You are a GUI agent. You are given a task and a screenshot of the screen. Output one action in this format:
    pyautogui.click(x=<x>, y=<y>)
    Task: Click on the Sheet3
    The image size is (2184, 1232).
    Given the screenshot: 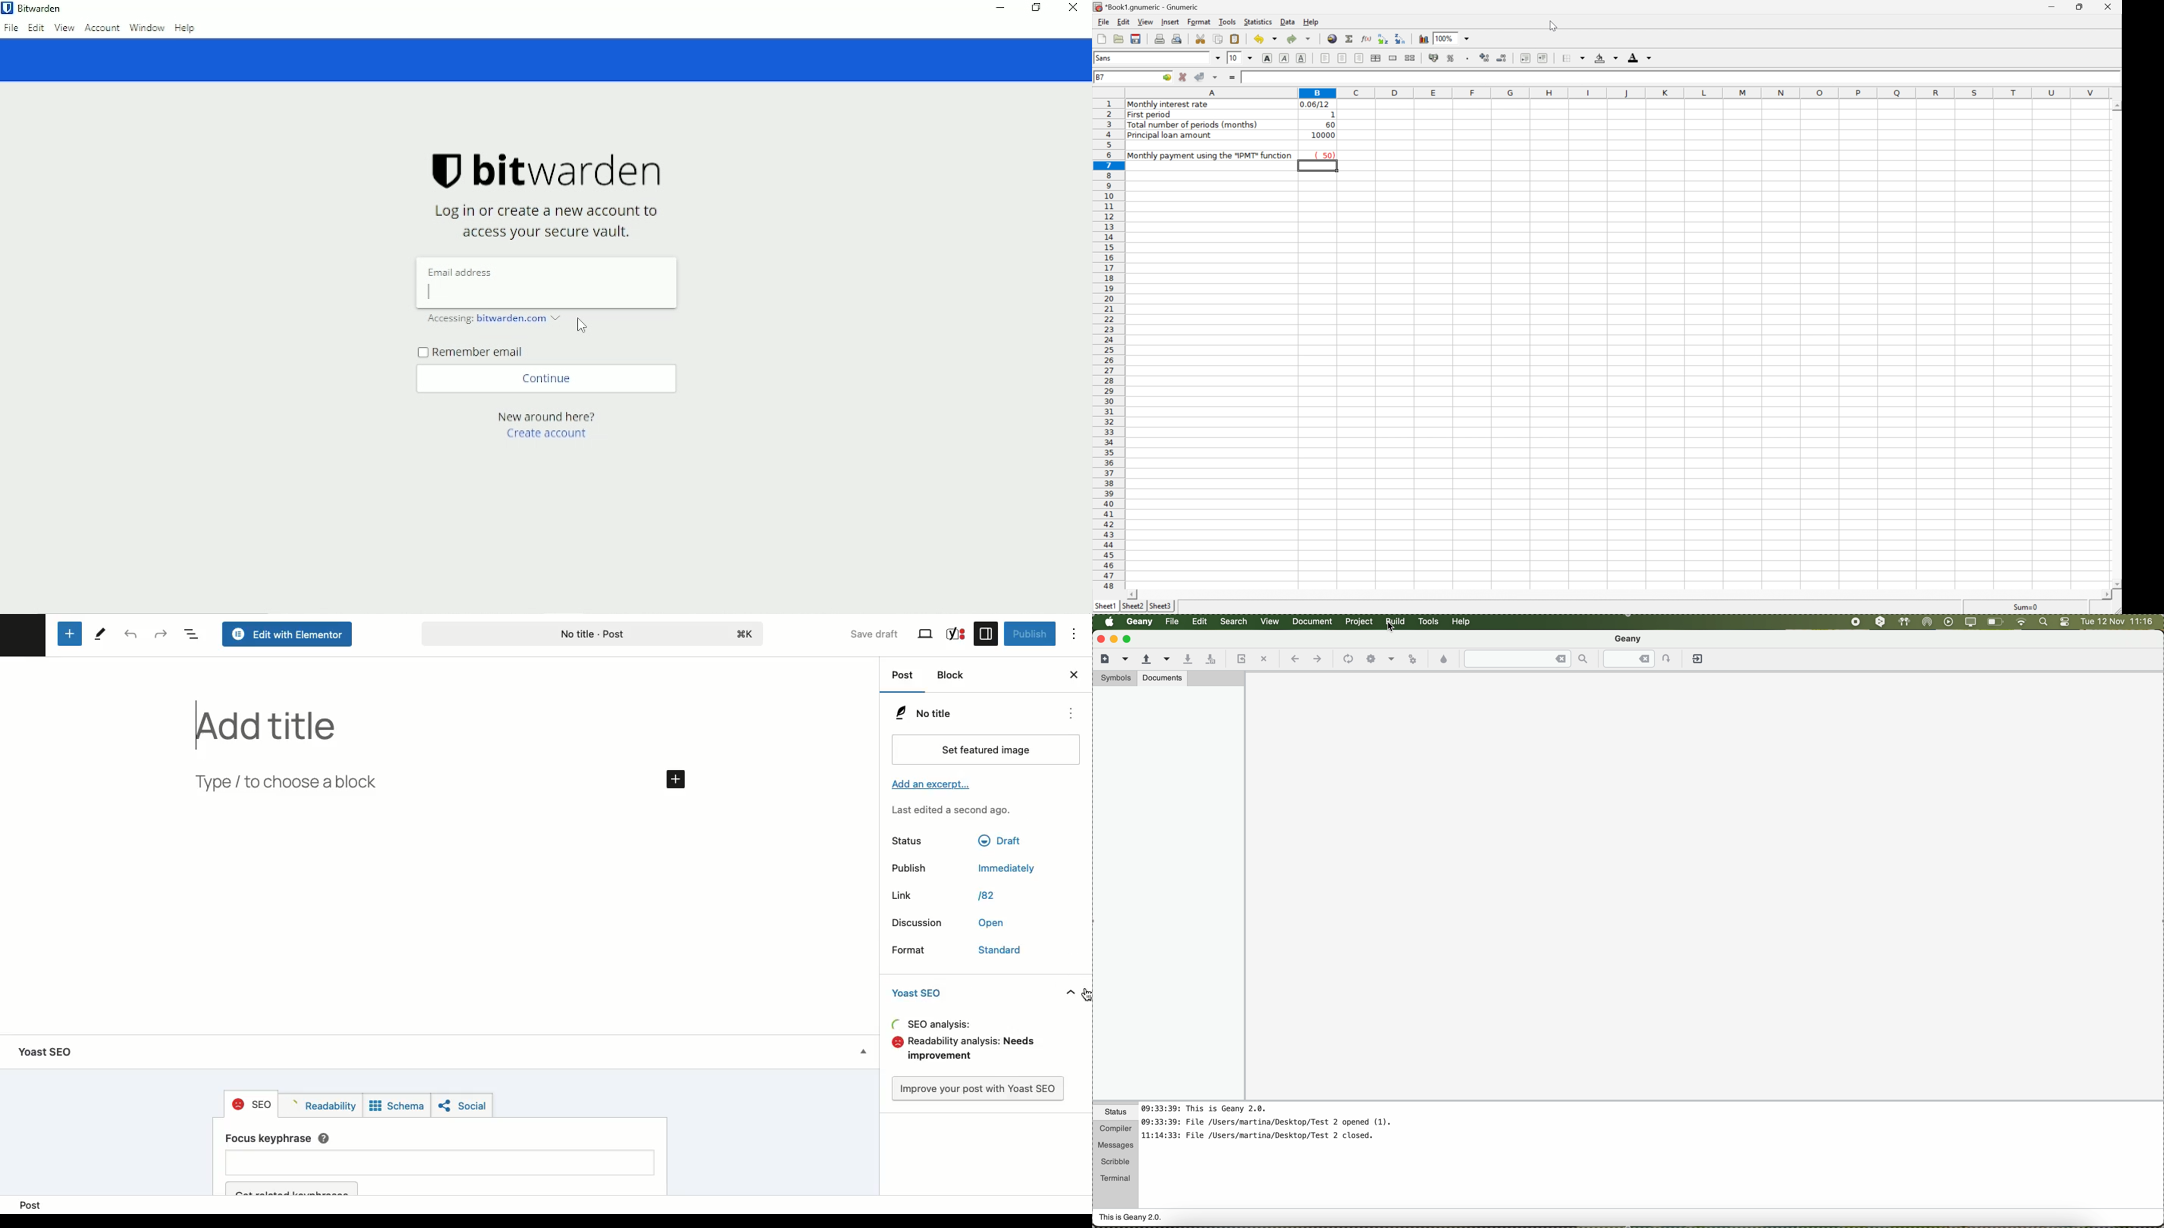 What is the action you would take?
    pyautogui.click(x=1162, y=606)
    